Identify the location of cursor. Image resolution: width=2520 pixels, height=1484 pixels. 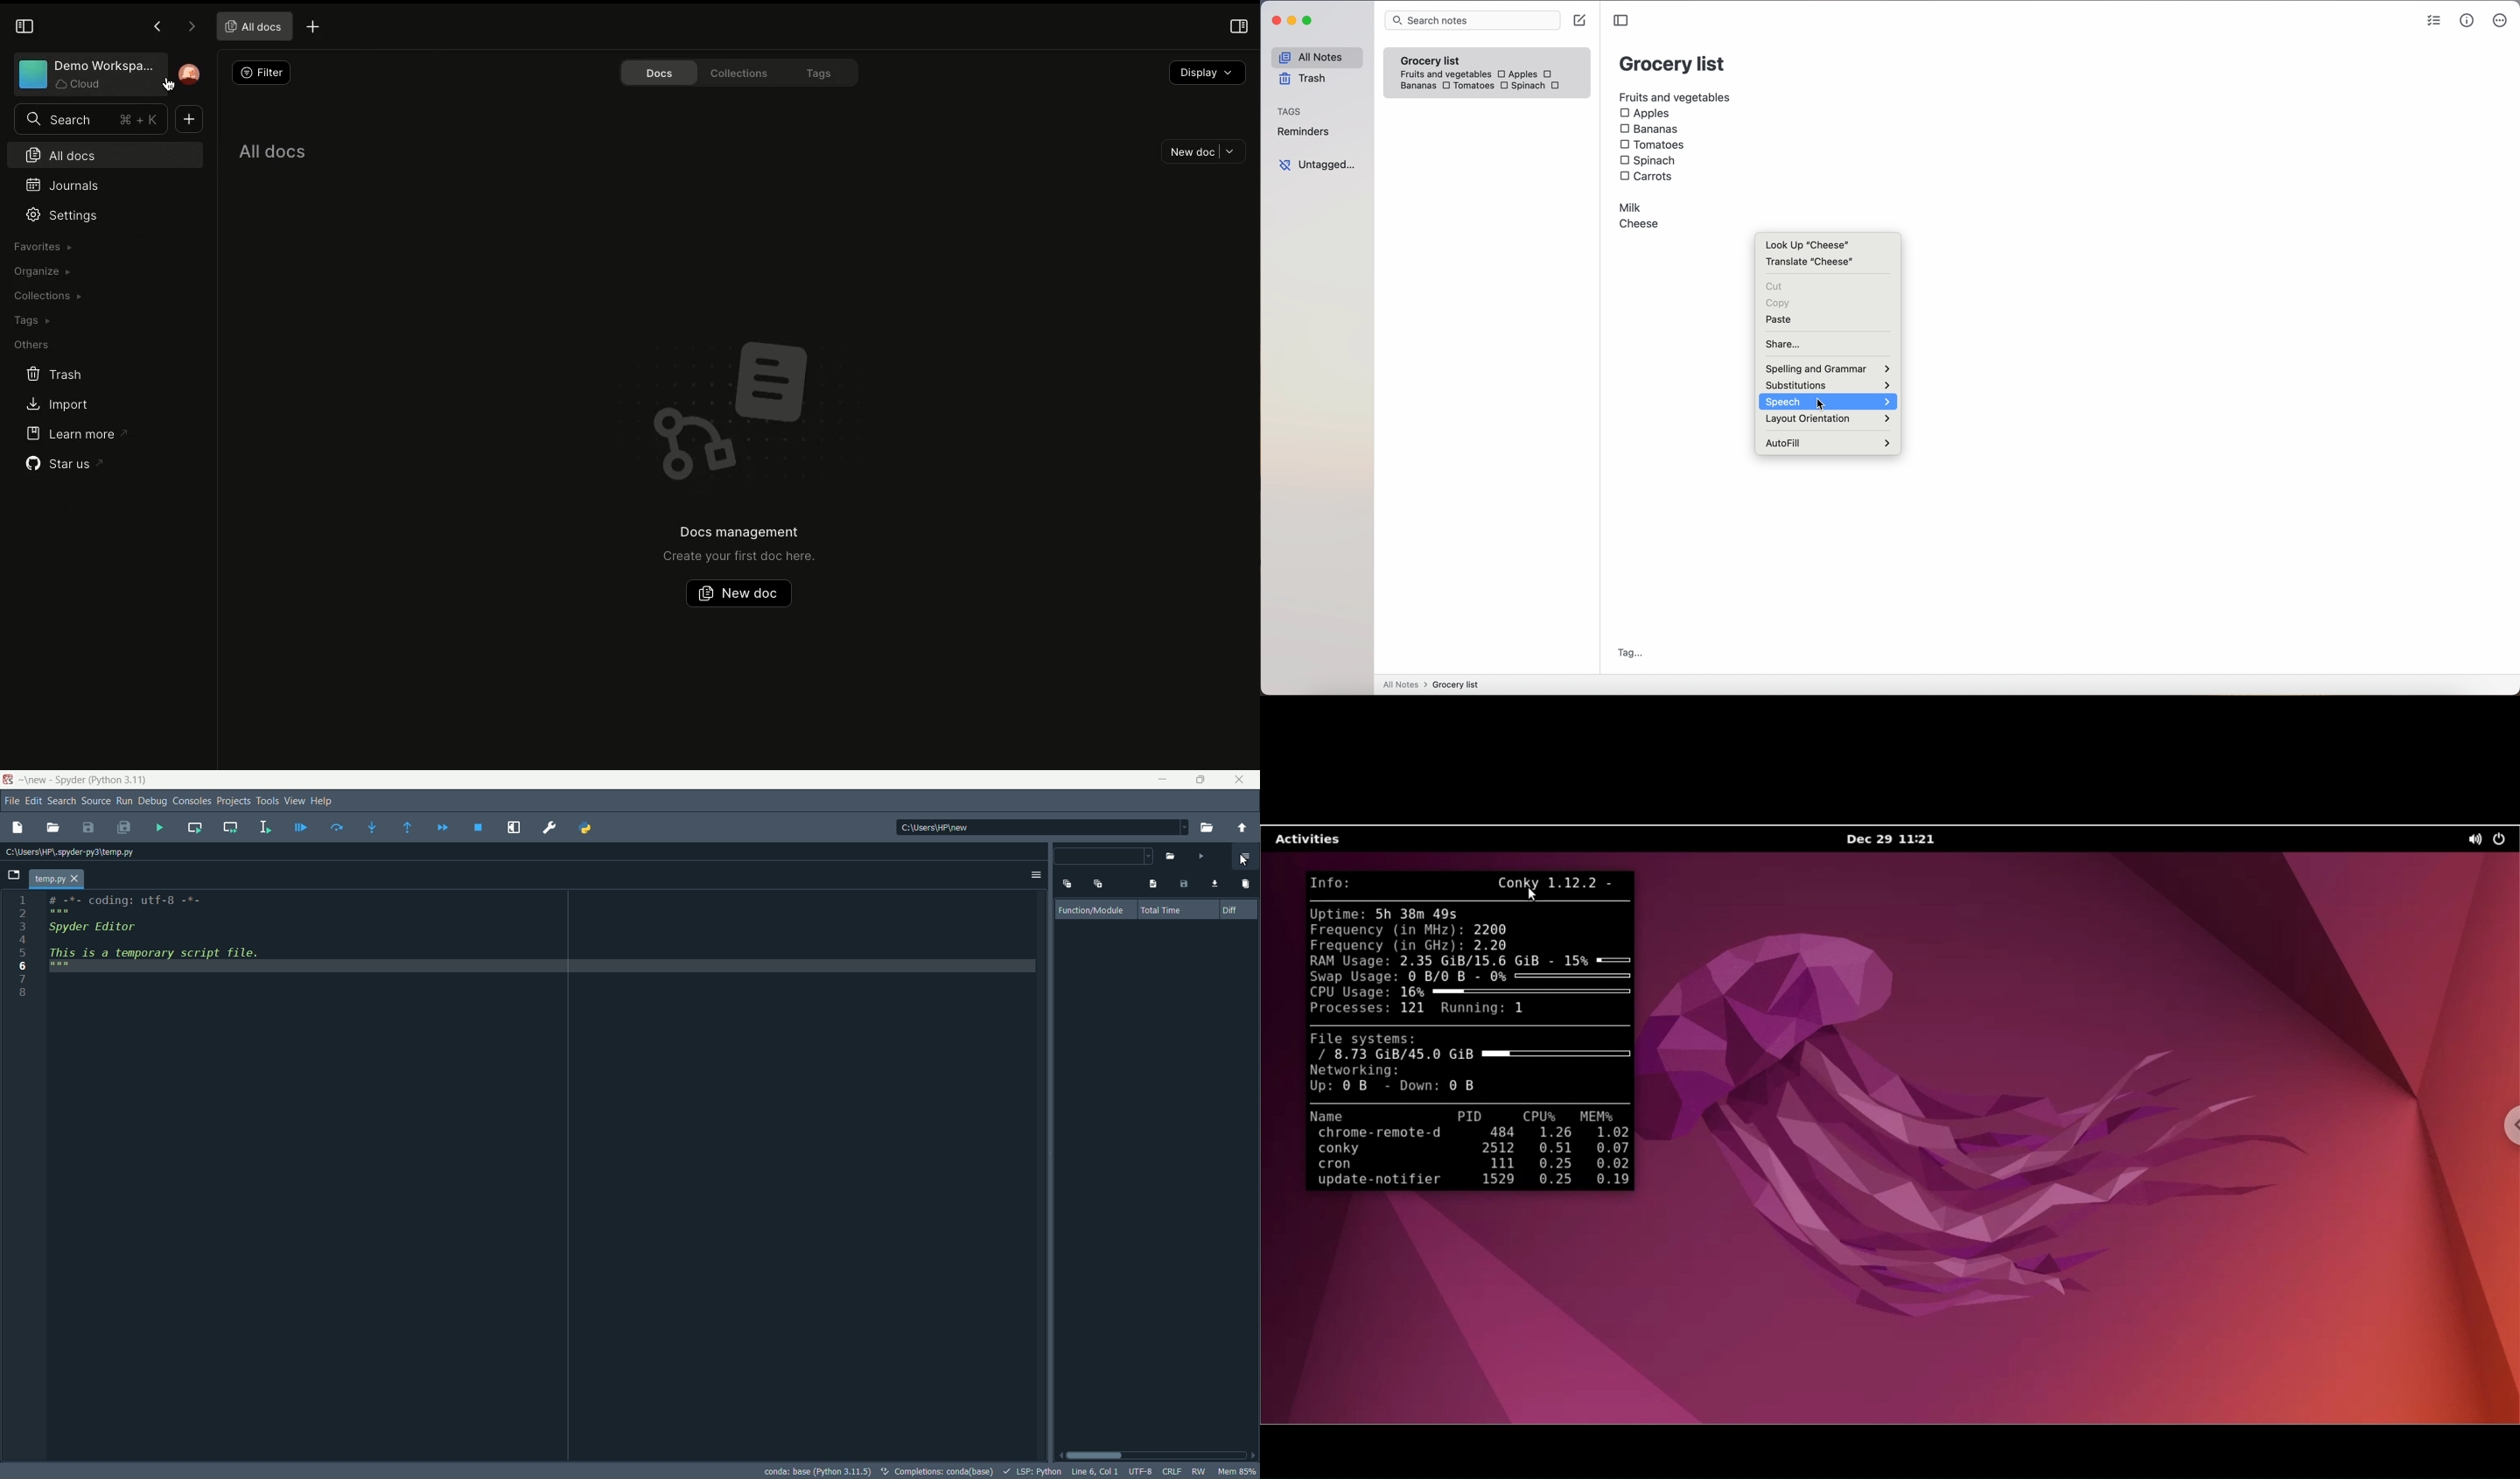
(1242, 861).